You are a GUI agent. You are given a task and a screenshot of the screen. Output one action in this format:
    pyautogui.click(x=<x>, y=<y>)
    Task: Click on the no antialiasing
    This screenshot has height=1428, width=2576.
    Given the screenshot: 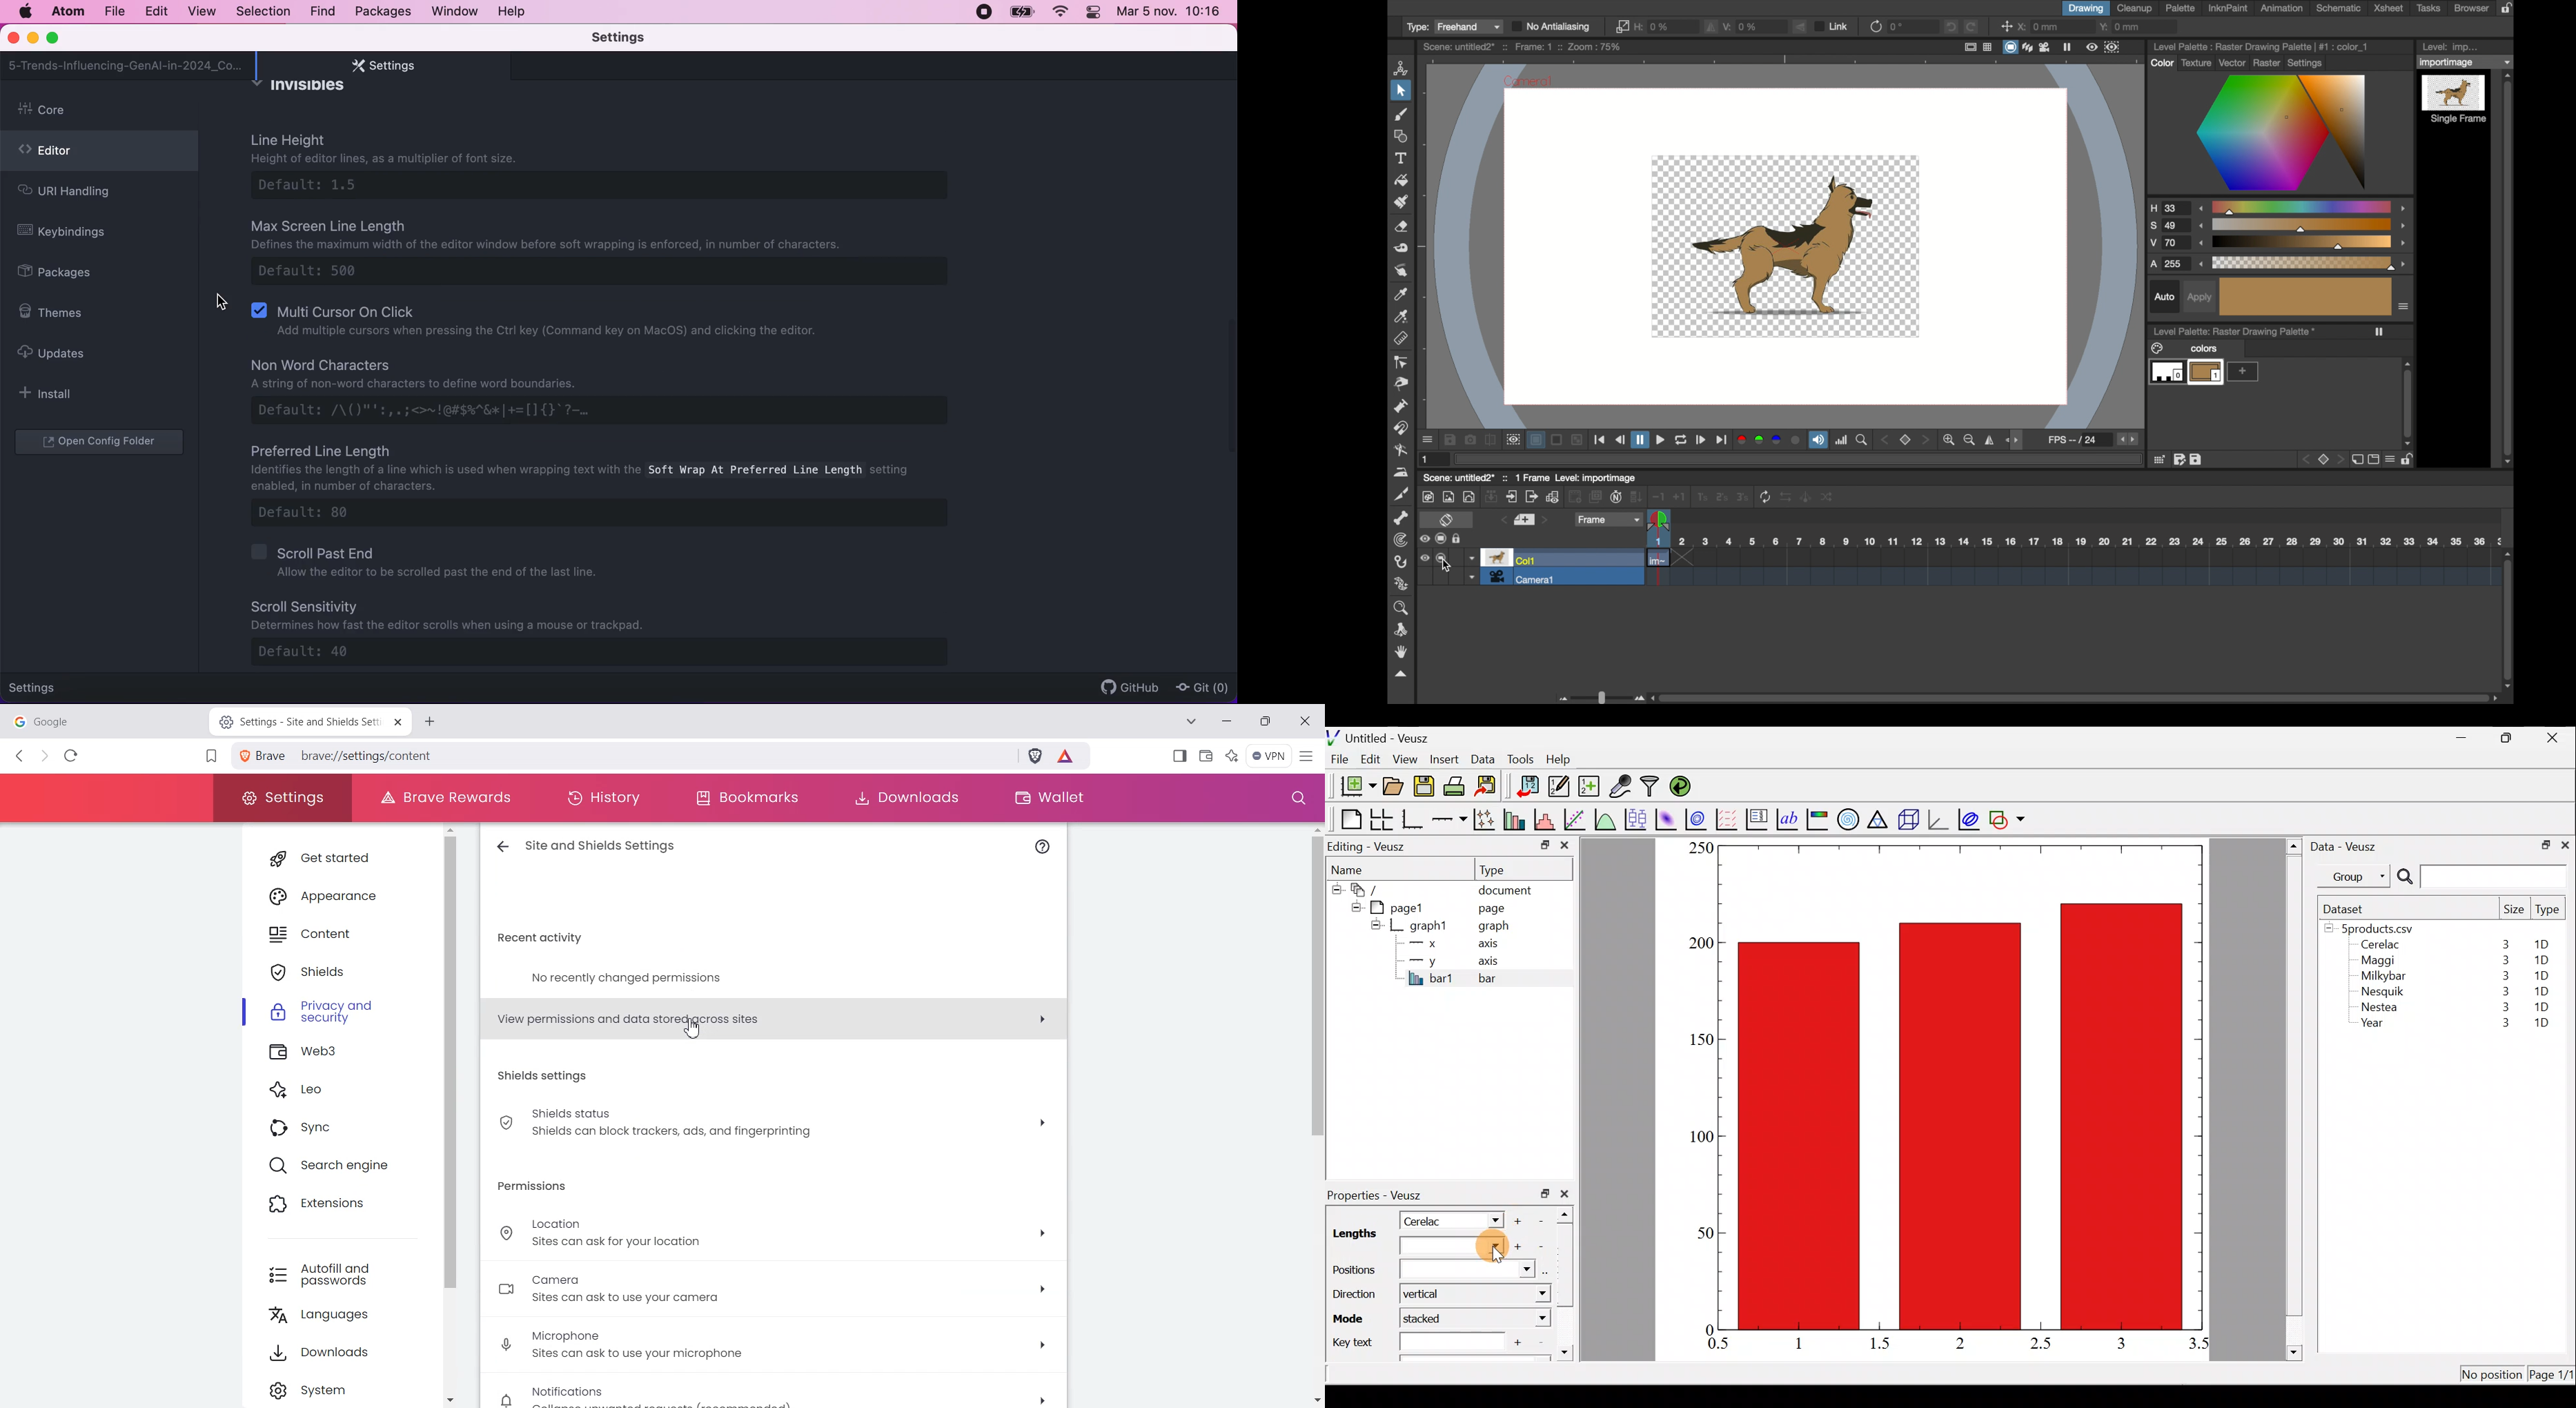 What is the action you would take?
    pyautogui.click(x=1552, y=27)
    